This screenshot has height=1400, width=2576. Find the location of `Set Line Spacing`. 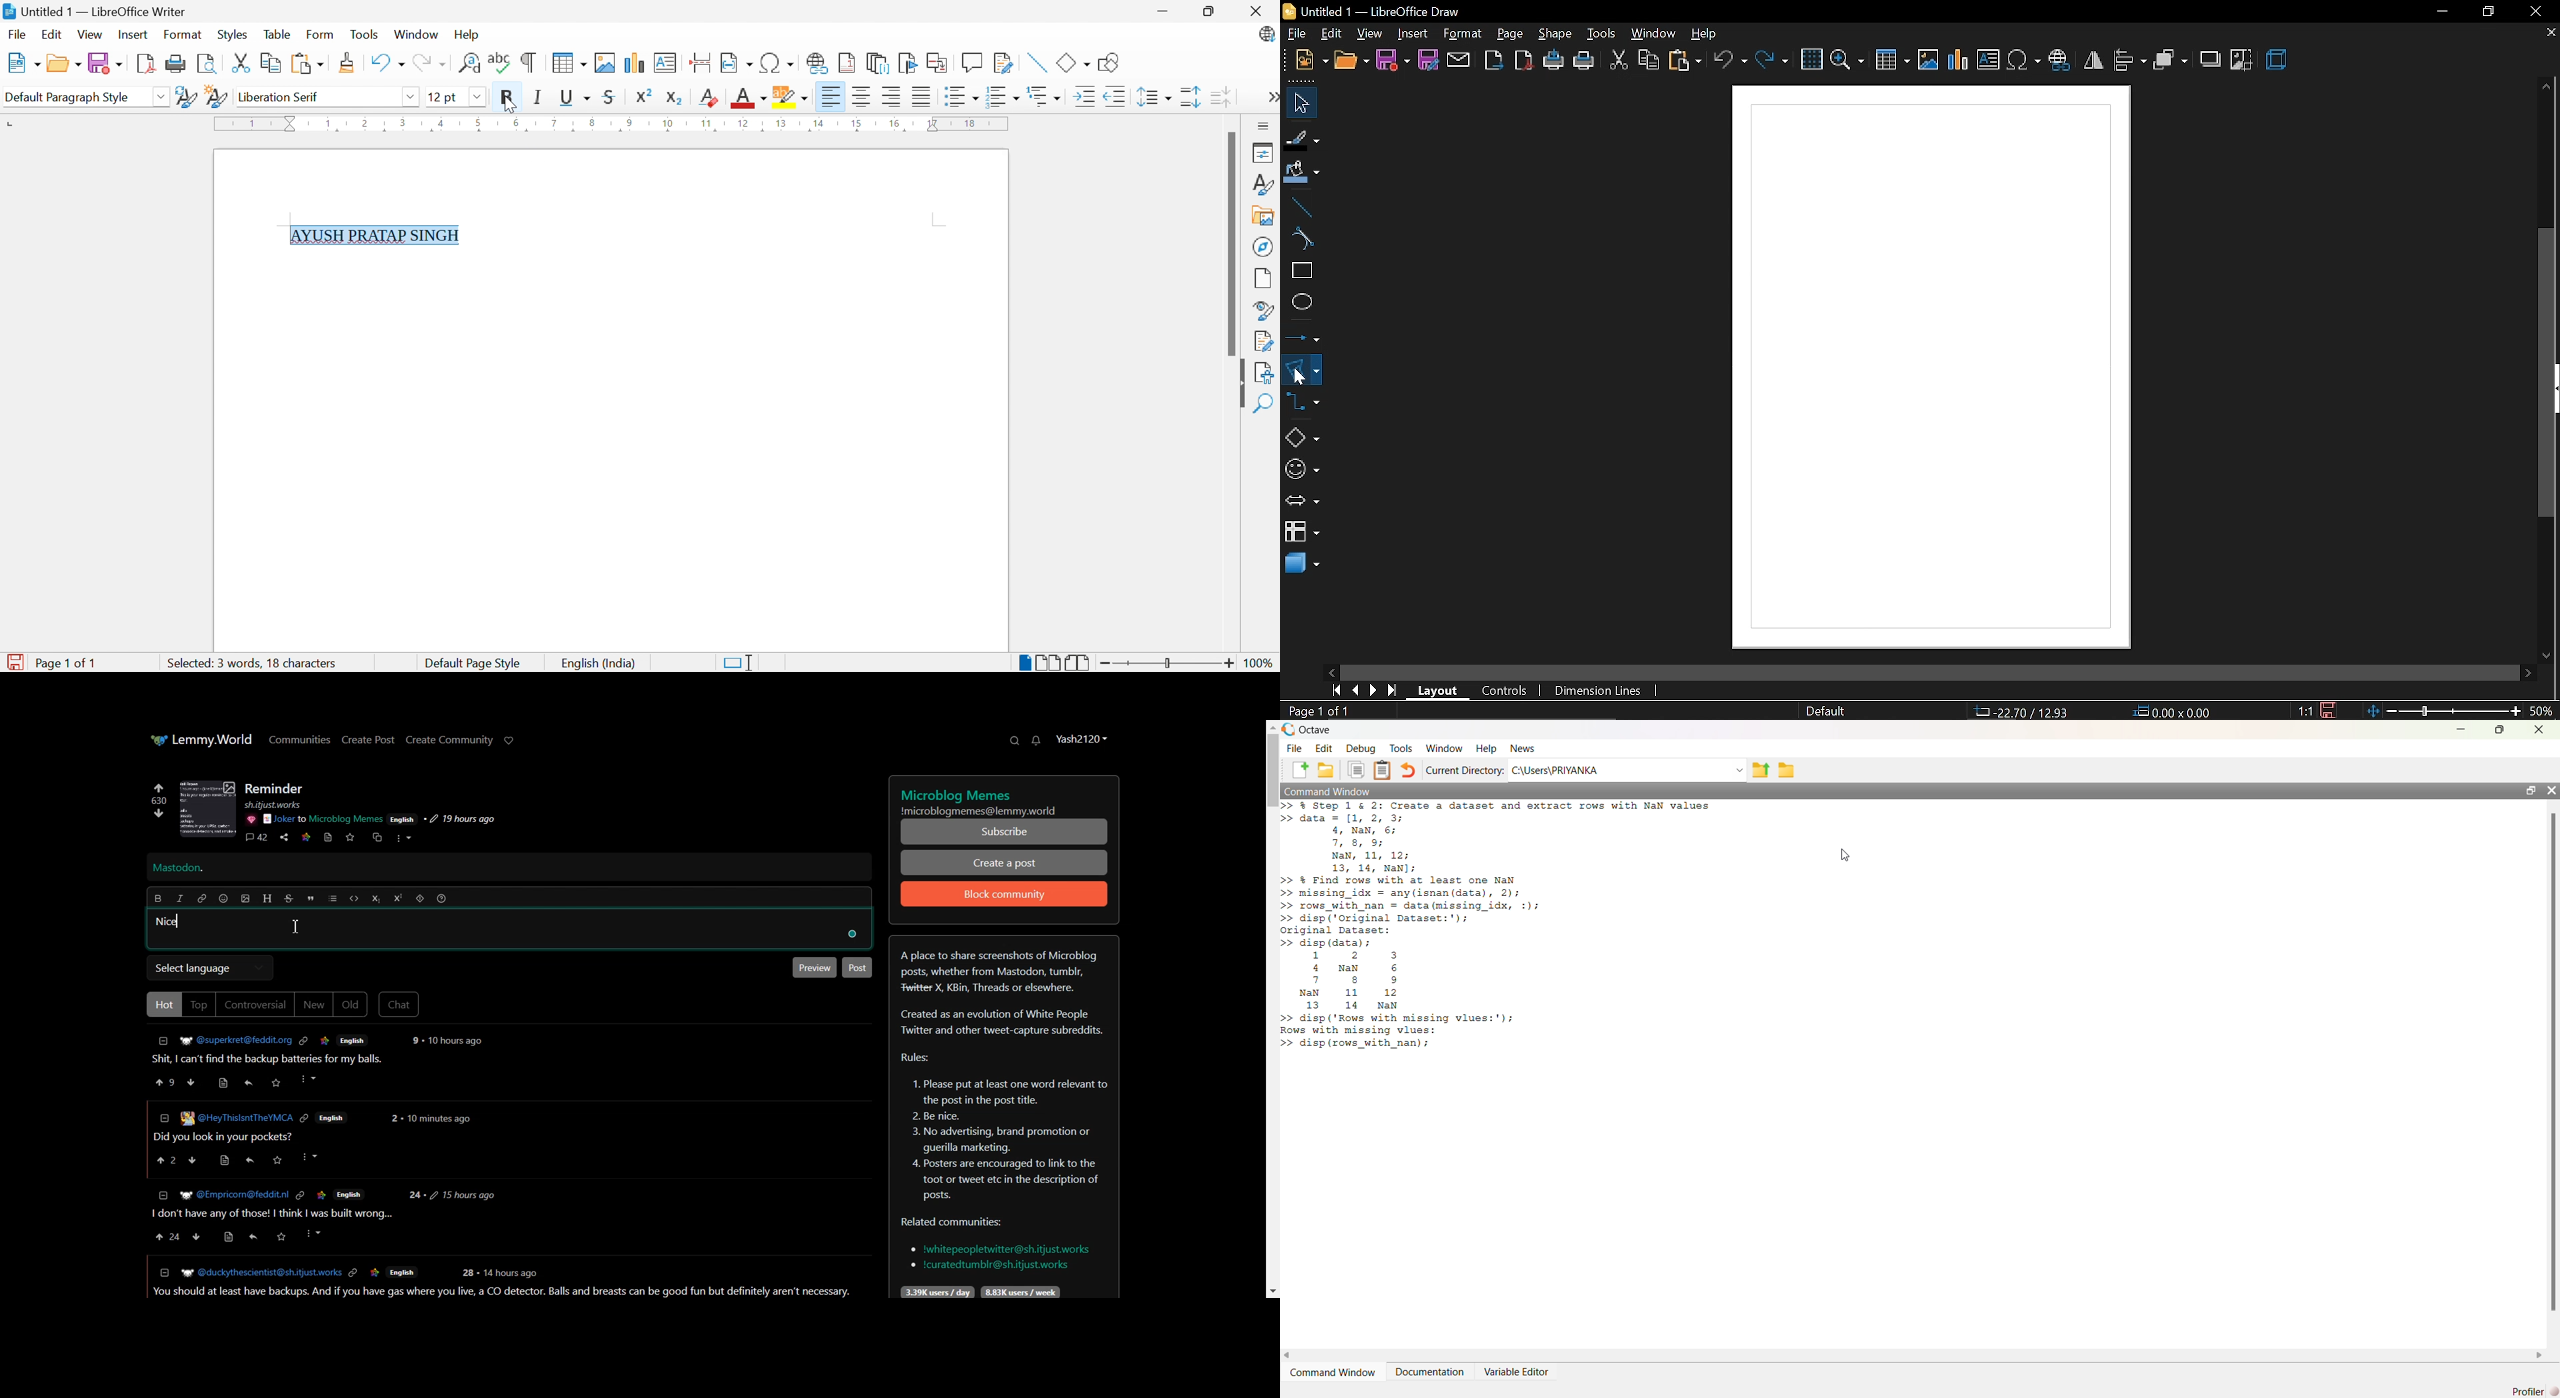

Set Line Spacing is located at coordinates (1154, 98).